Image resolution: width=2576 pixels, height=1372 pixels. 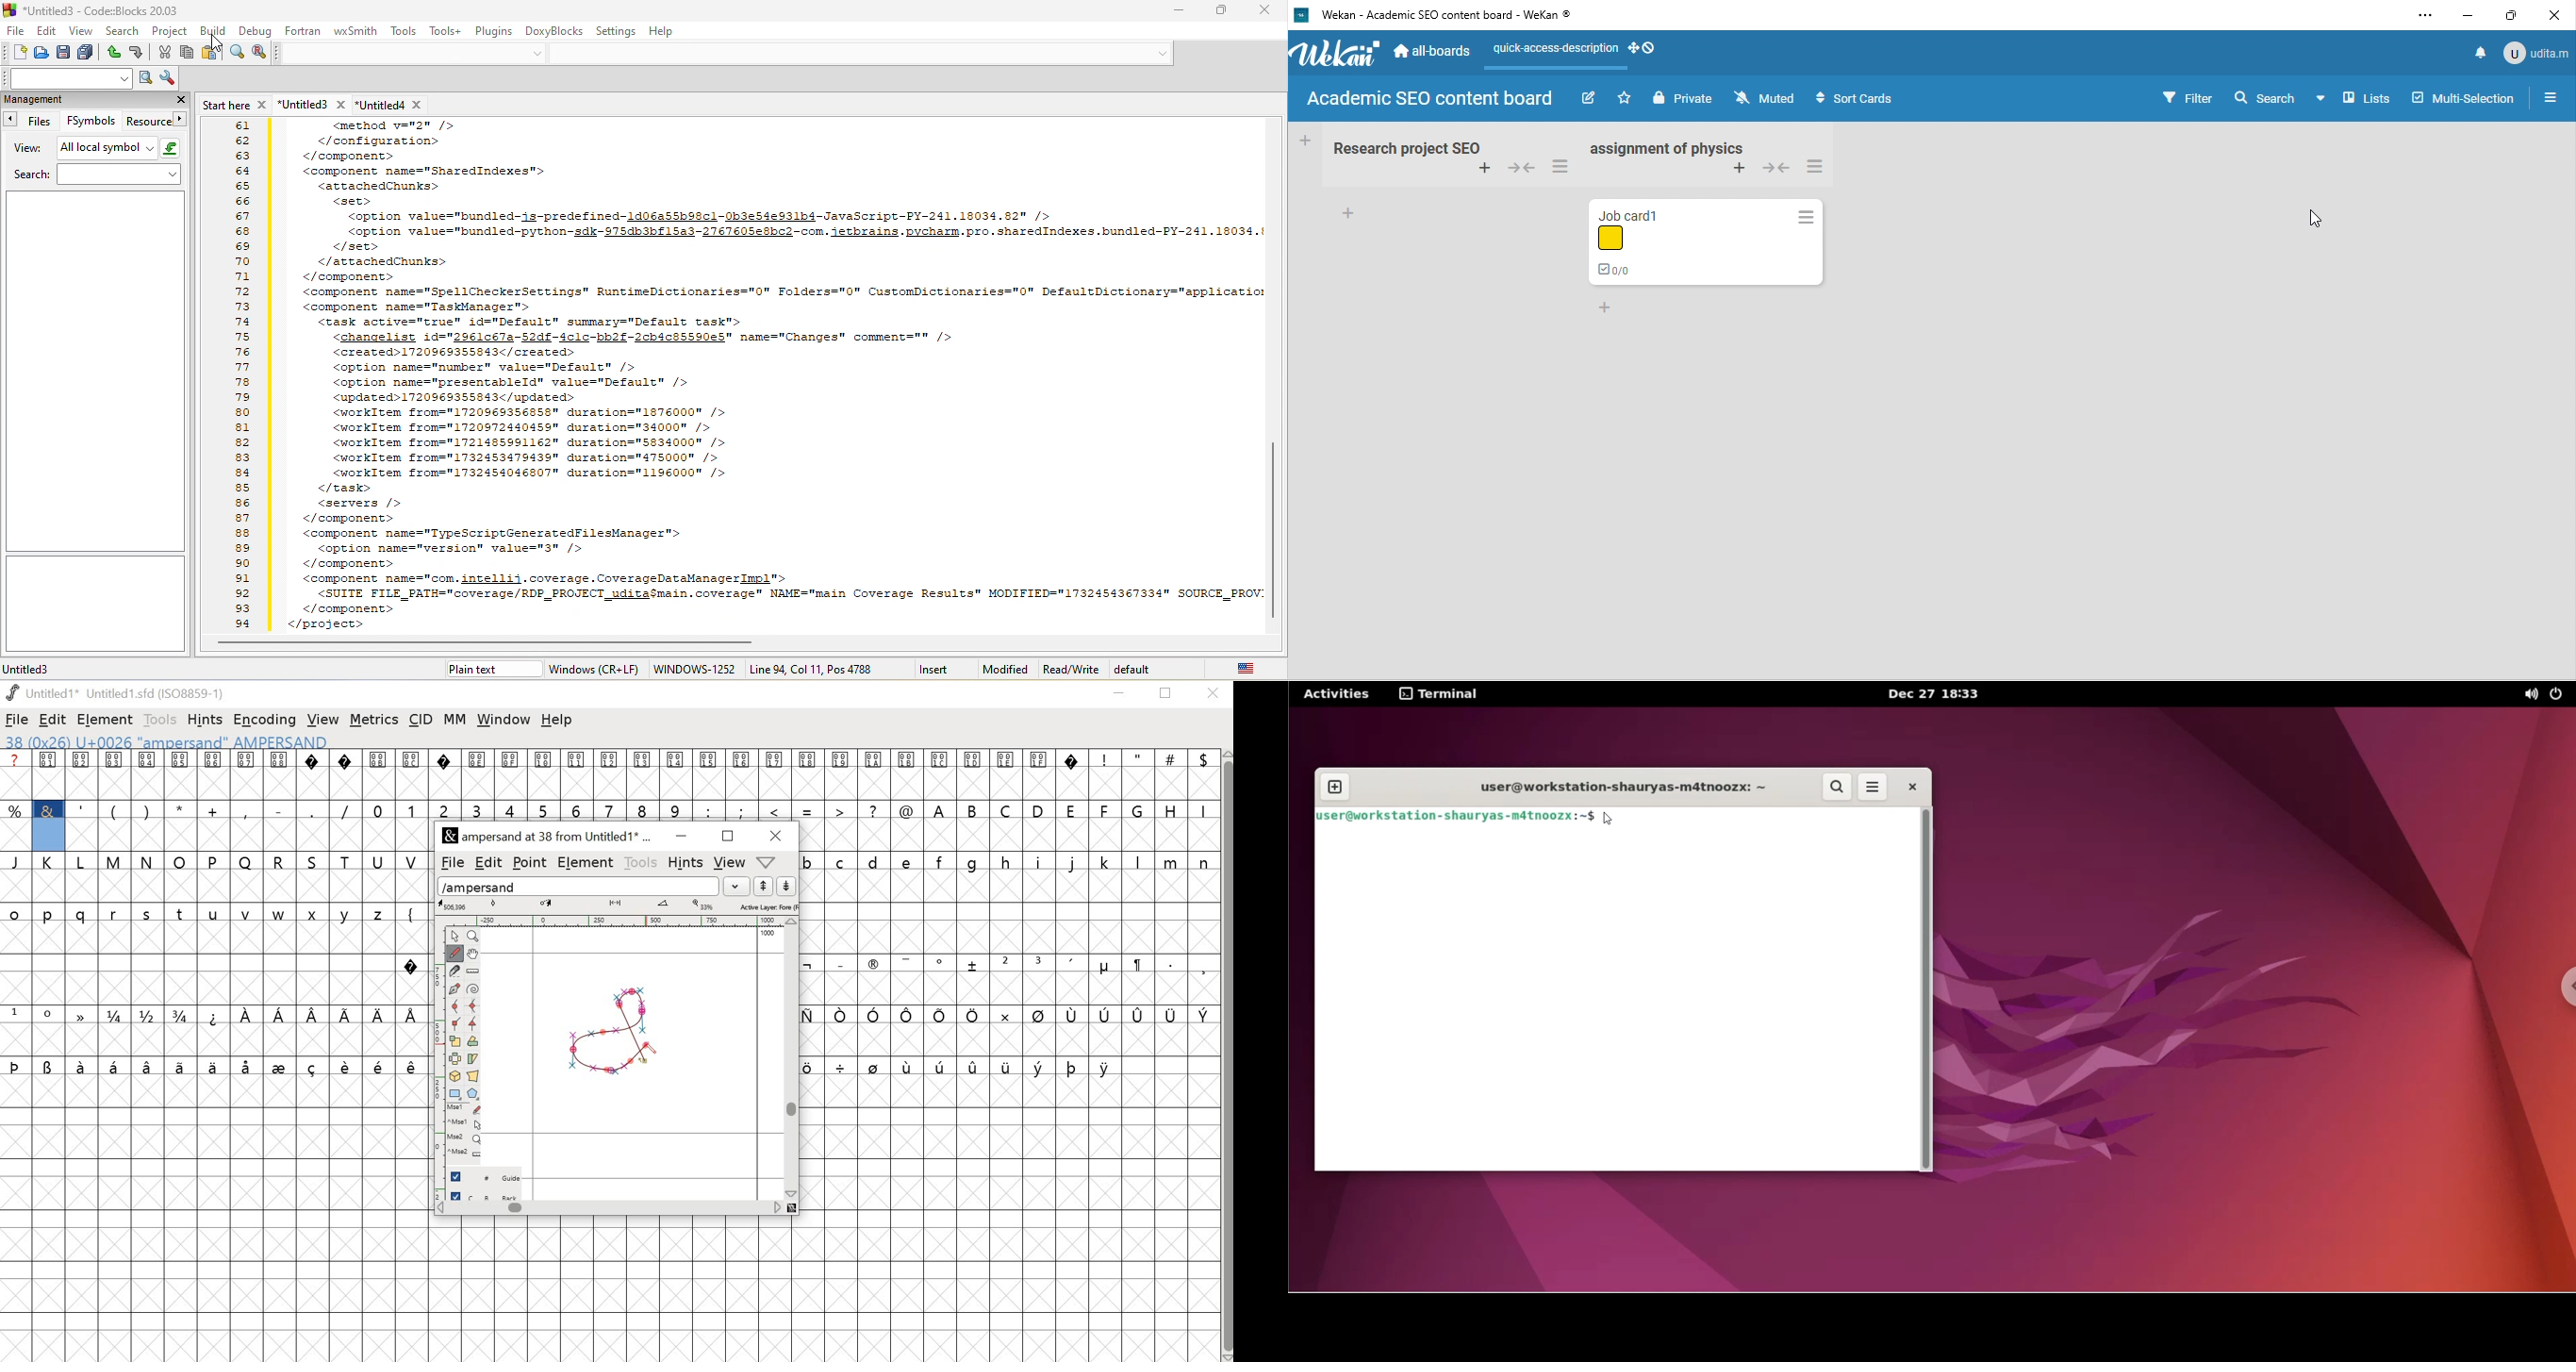 What do you see at coordinates (180, 810) in the screenshot?
I see `*` at bounding box center [180, 810].